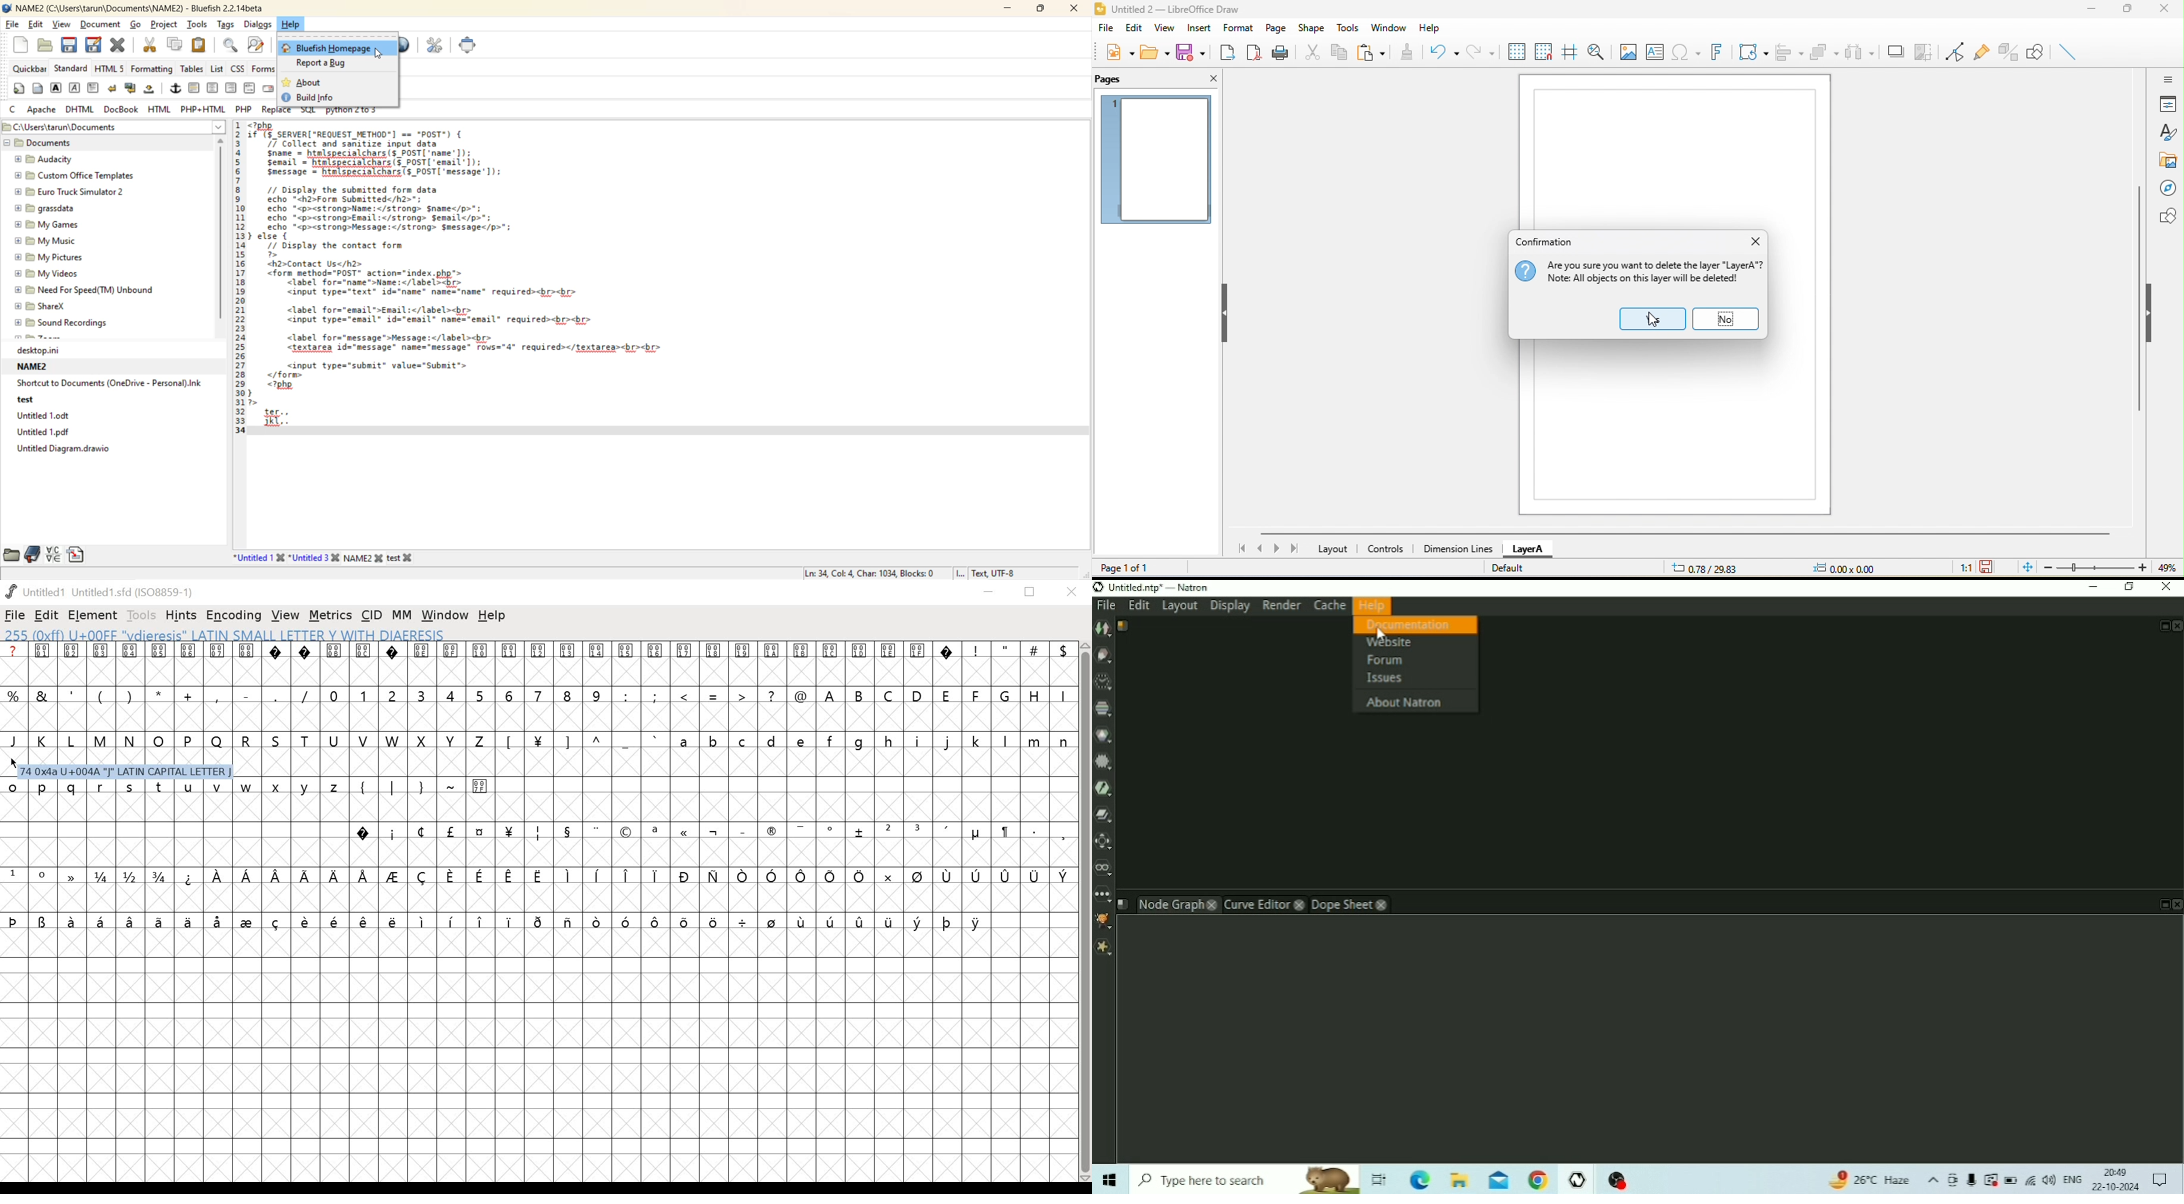 This screenshot has width=2184, height=1204. I want to click on edit, so click(1134, 26).